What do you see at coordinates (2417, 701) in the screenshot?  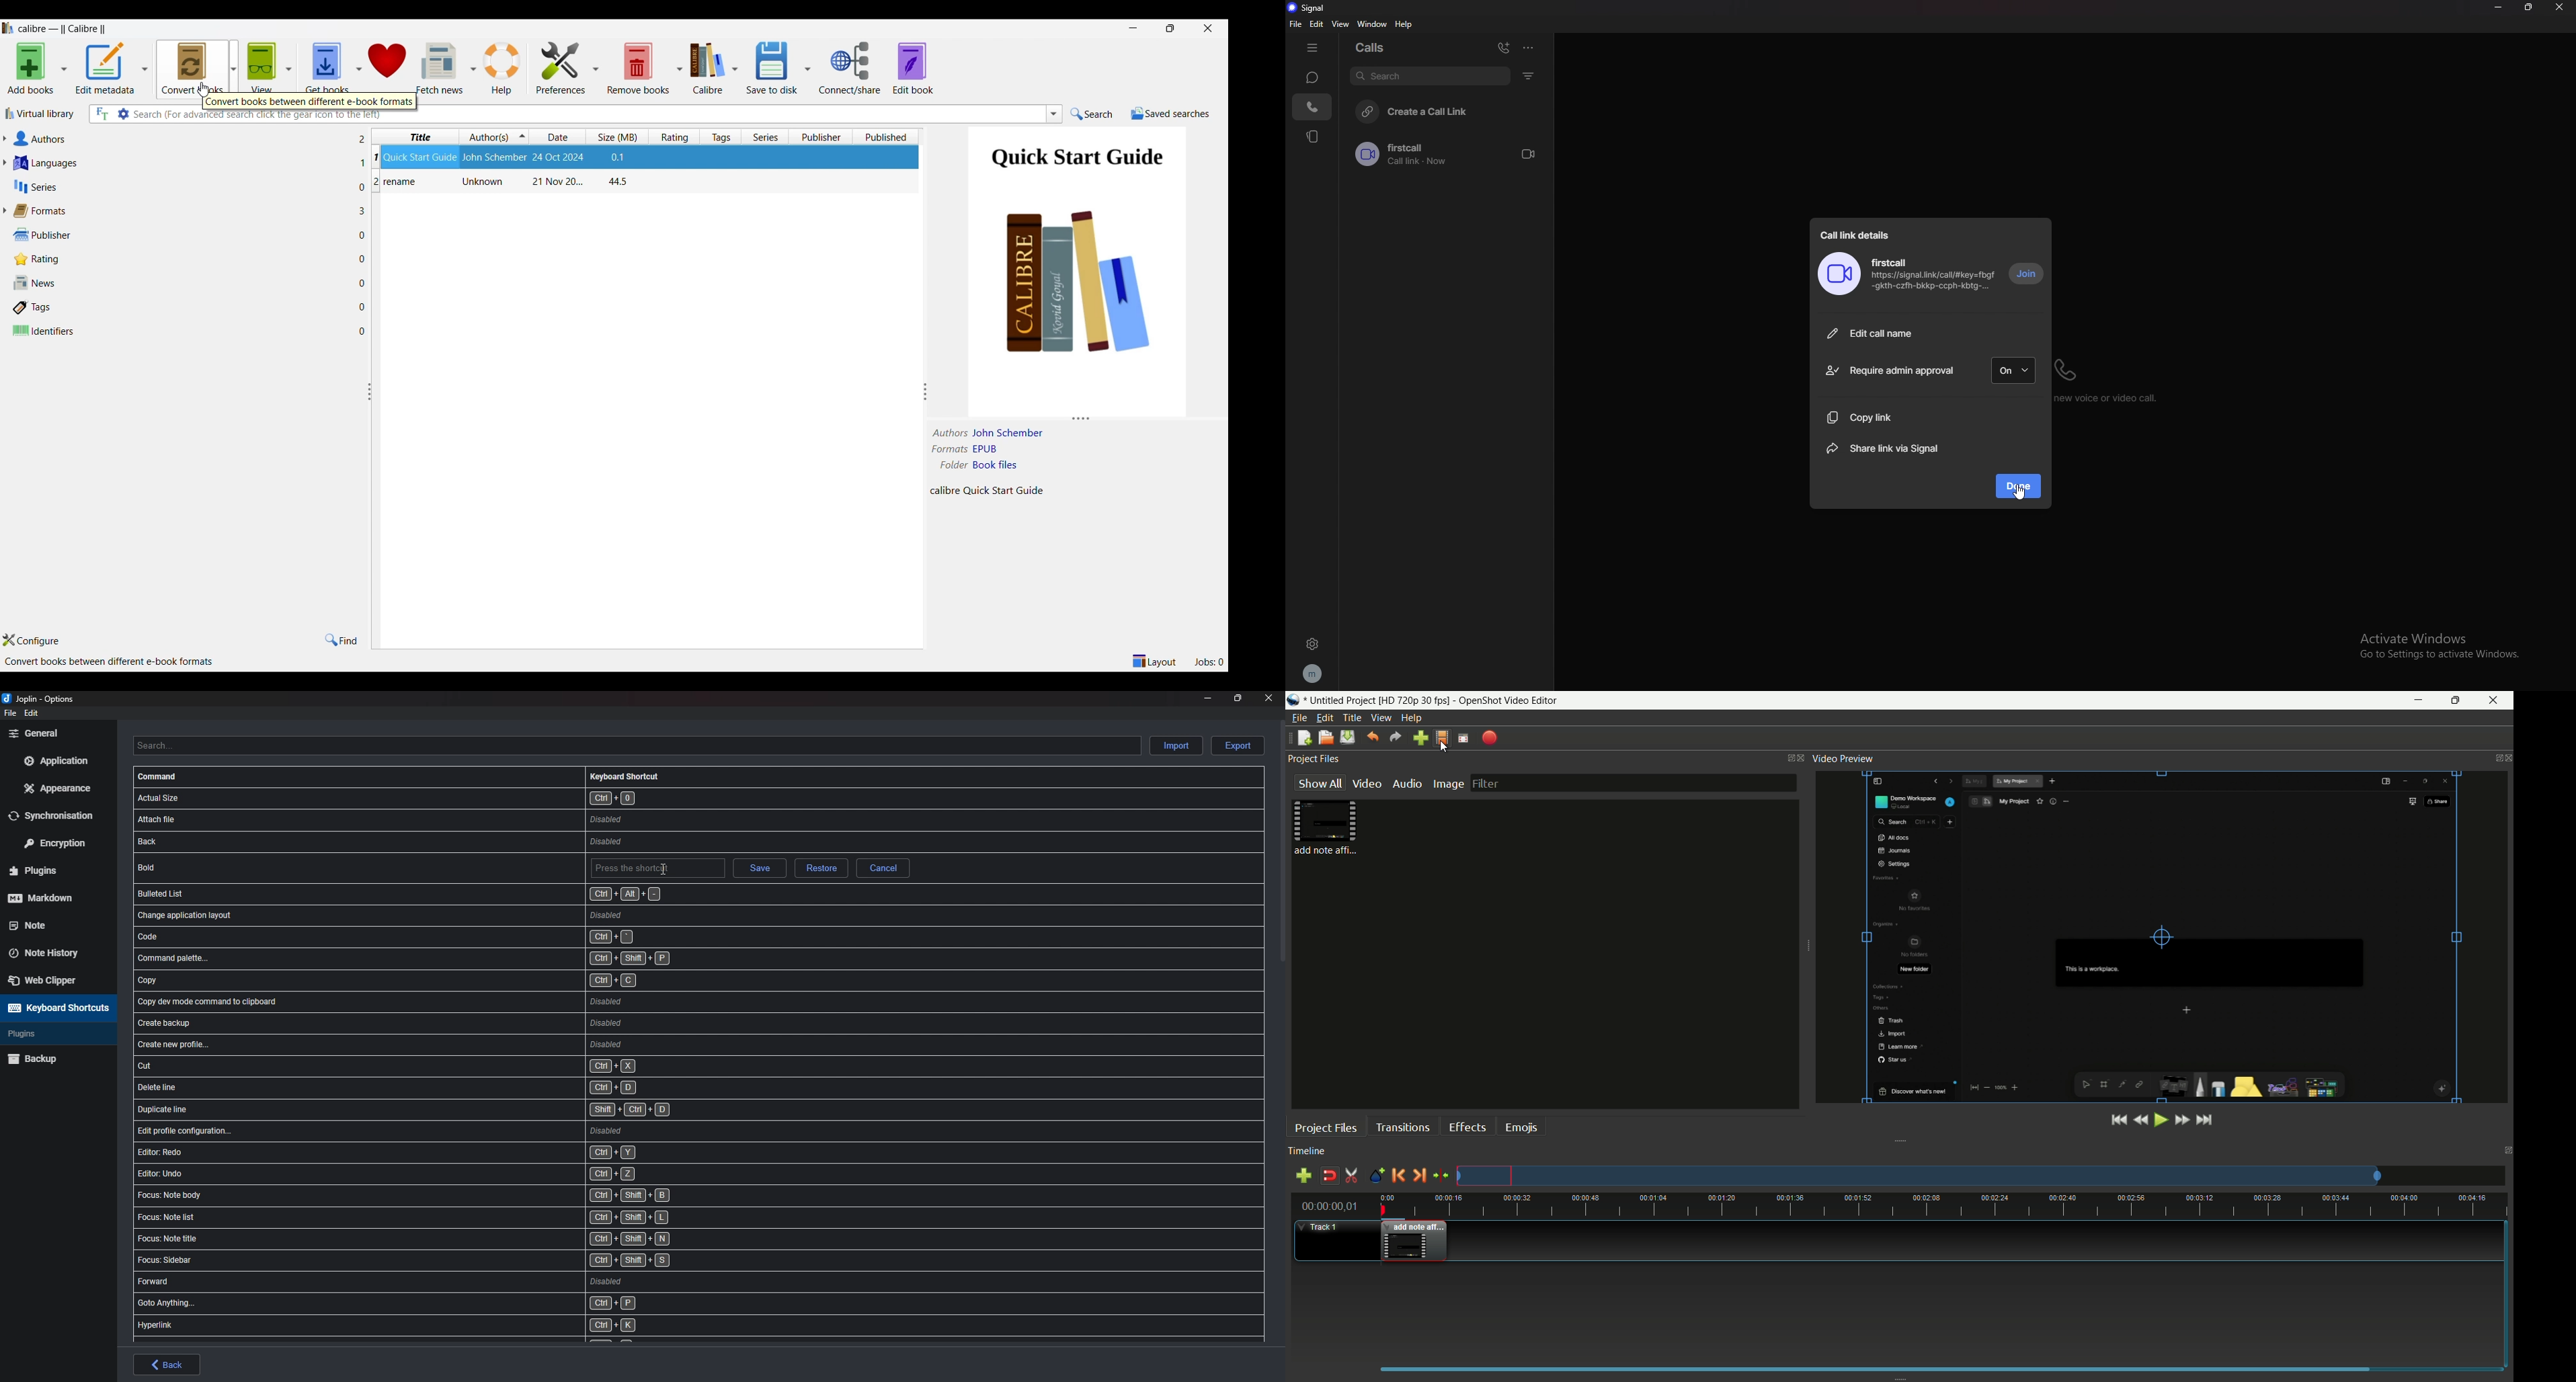 I see `minimize` at bounding box center [2417, 701].